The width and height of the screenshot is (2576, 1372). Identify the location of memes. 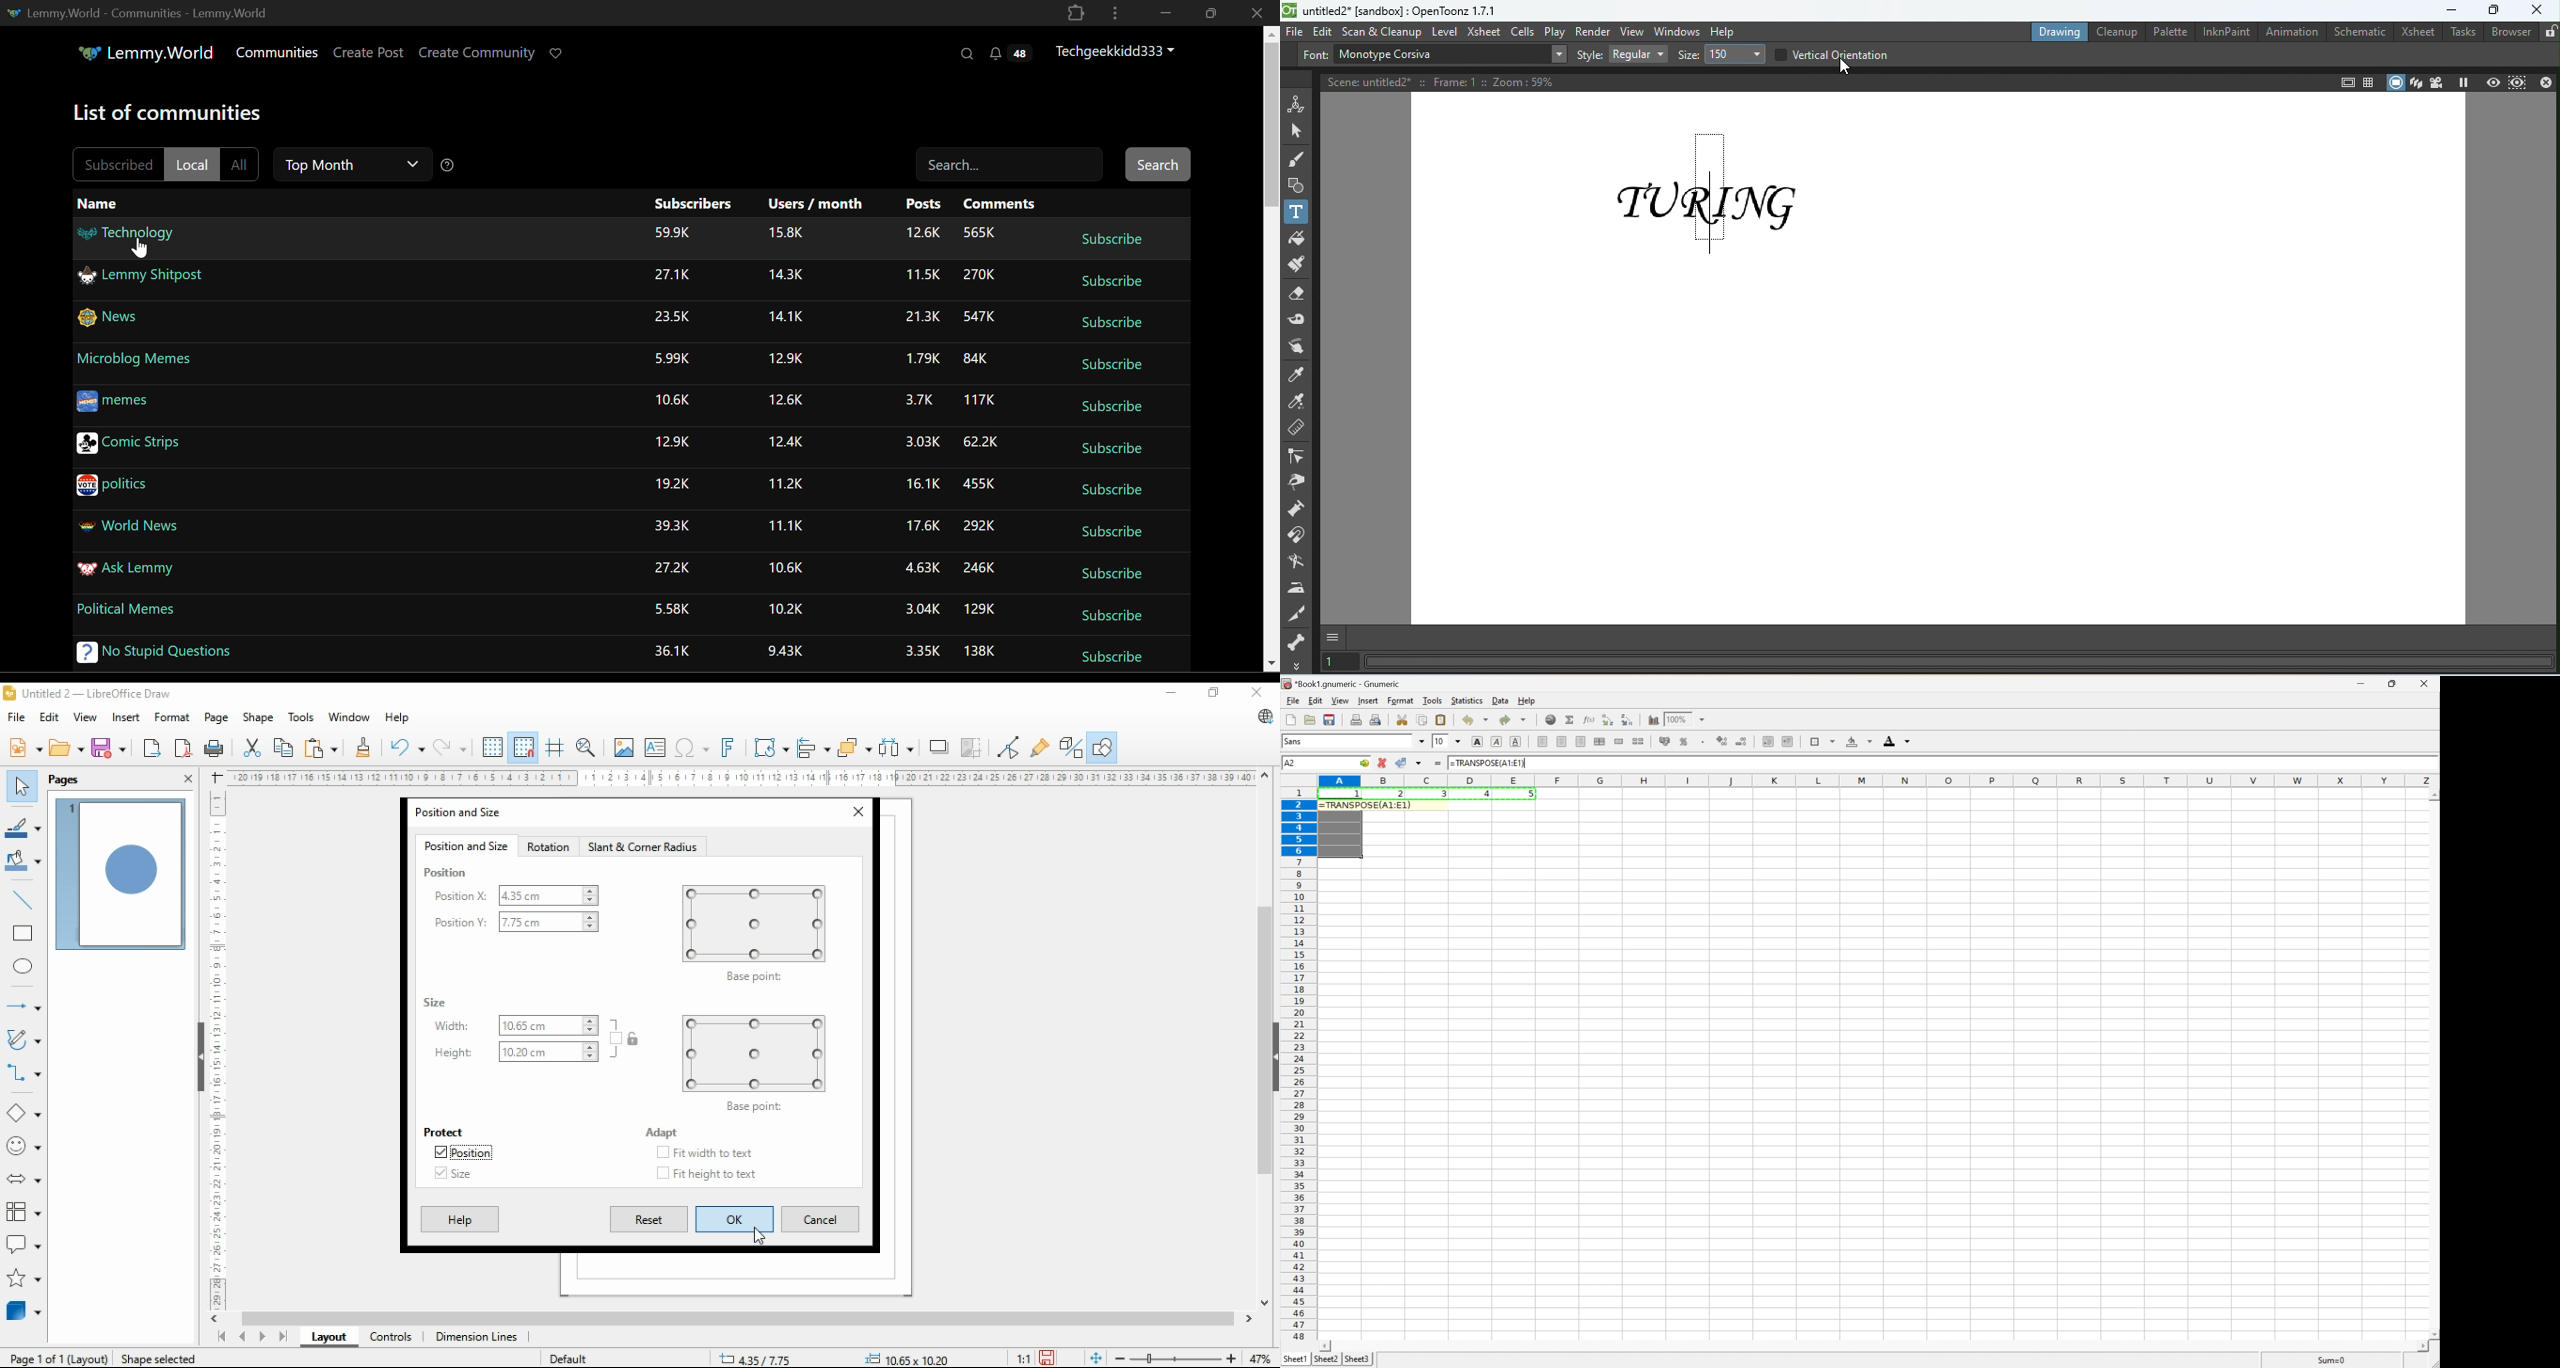
(113, 403).